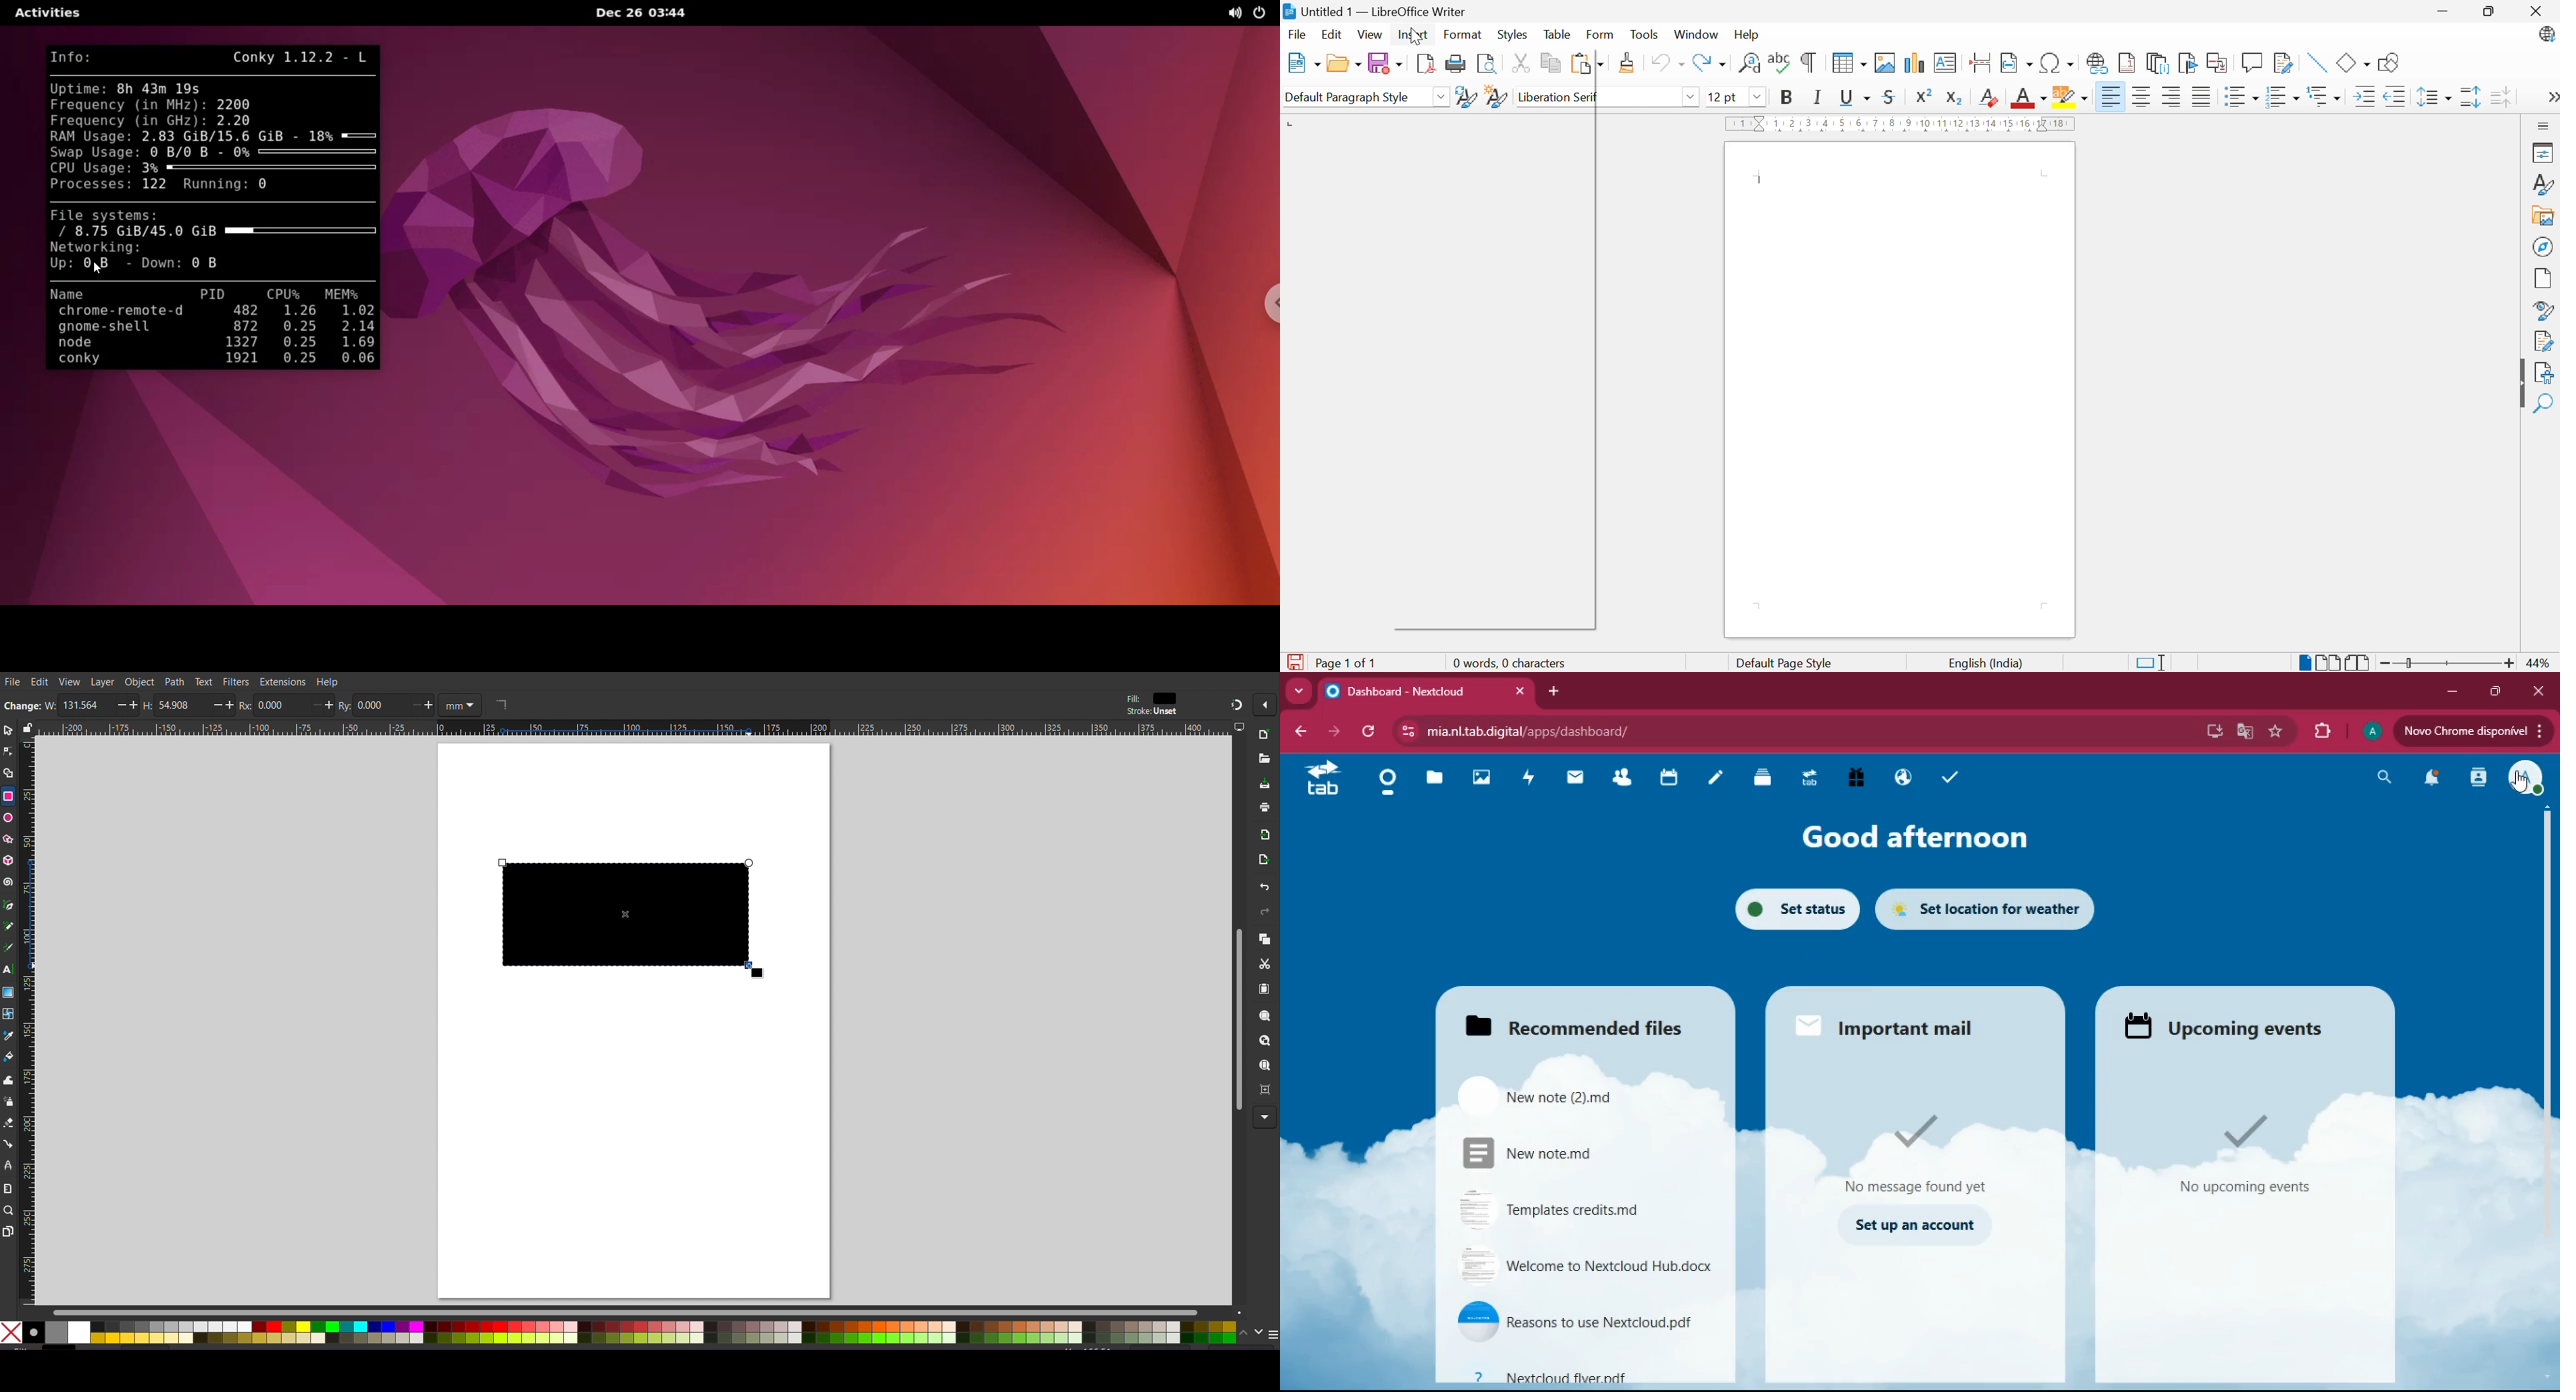 Image resolution: width=2576 pixels, height=1400 pixels. Describe the element at coordinates (1497, 97) in the screenshot. I see `New style from selection` at that location.